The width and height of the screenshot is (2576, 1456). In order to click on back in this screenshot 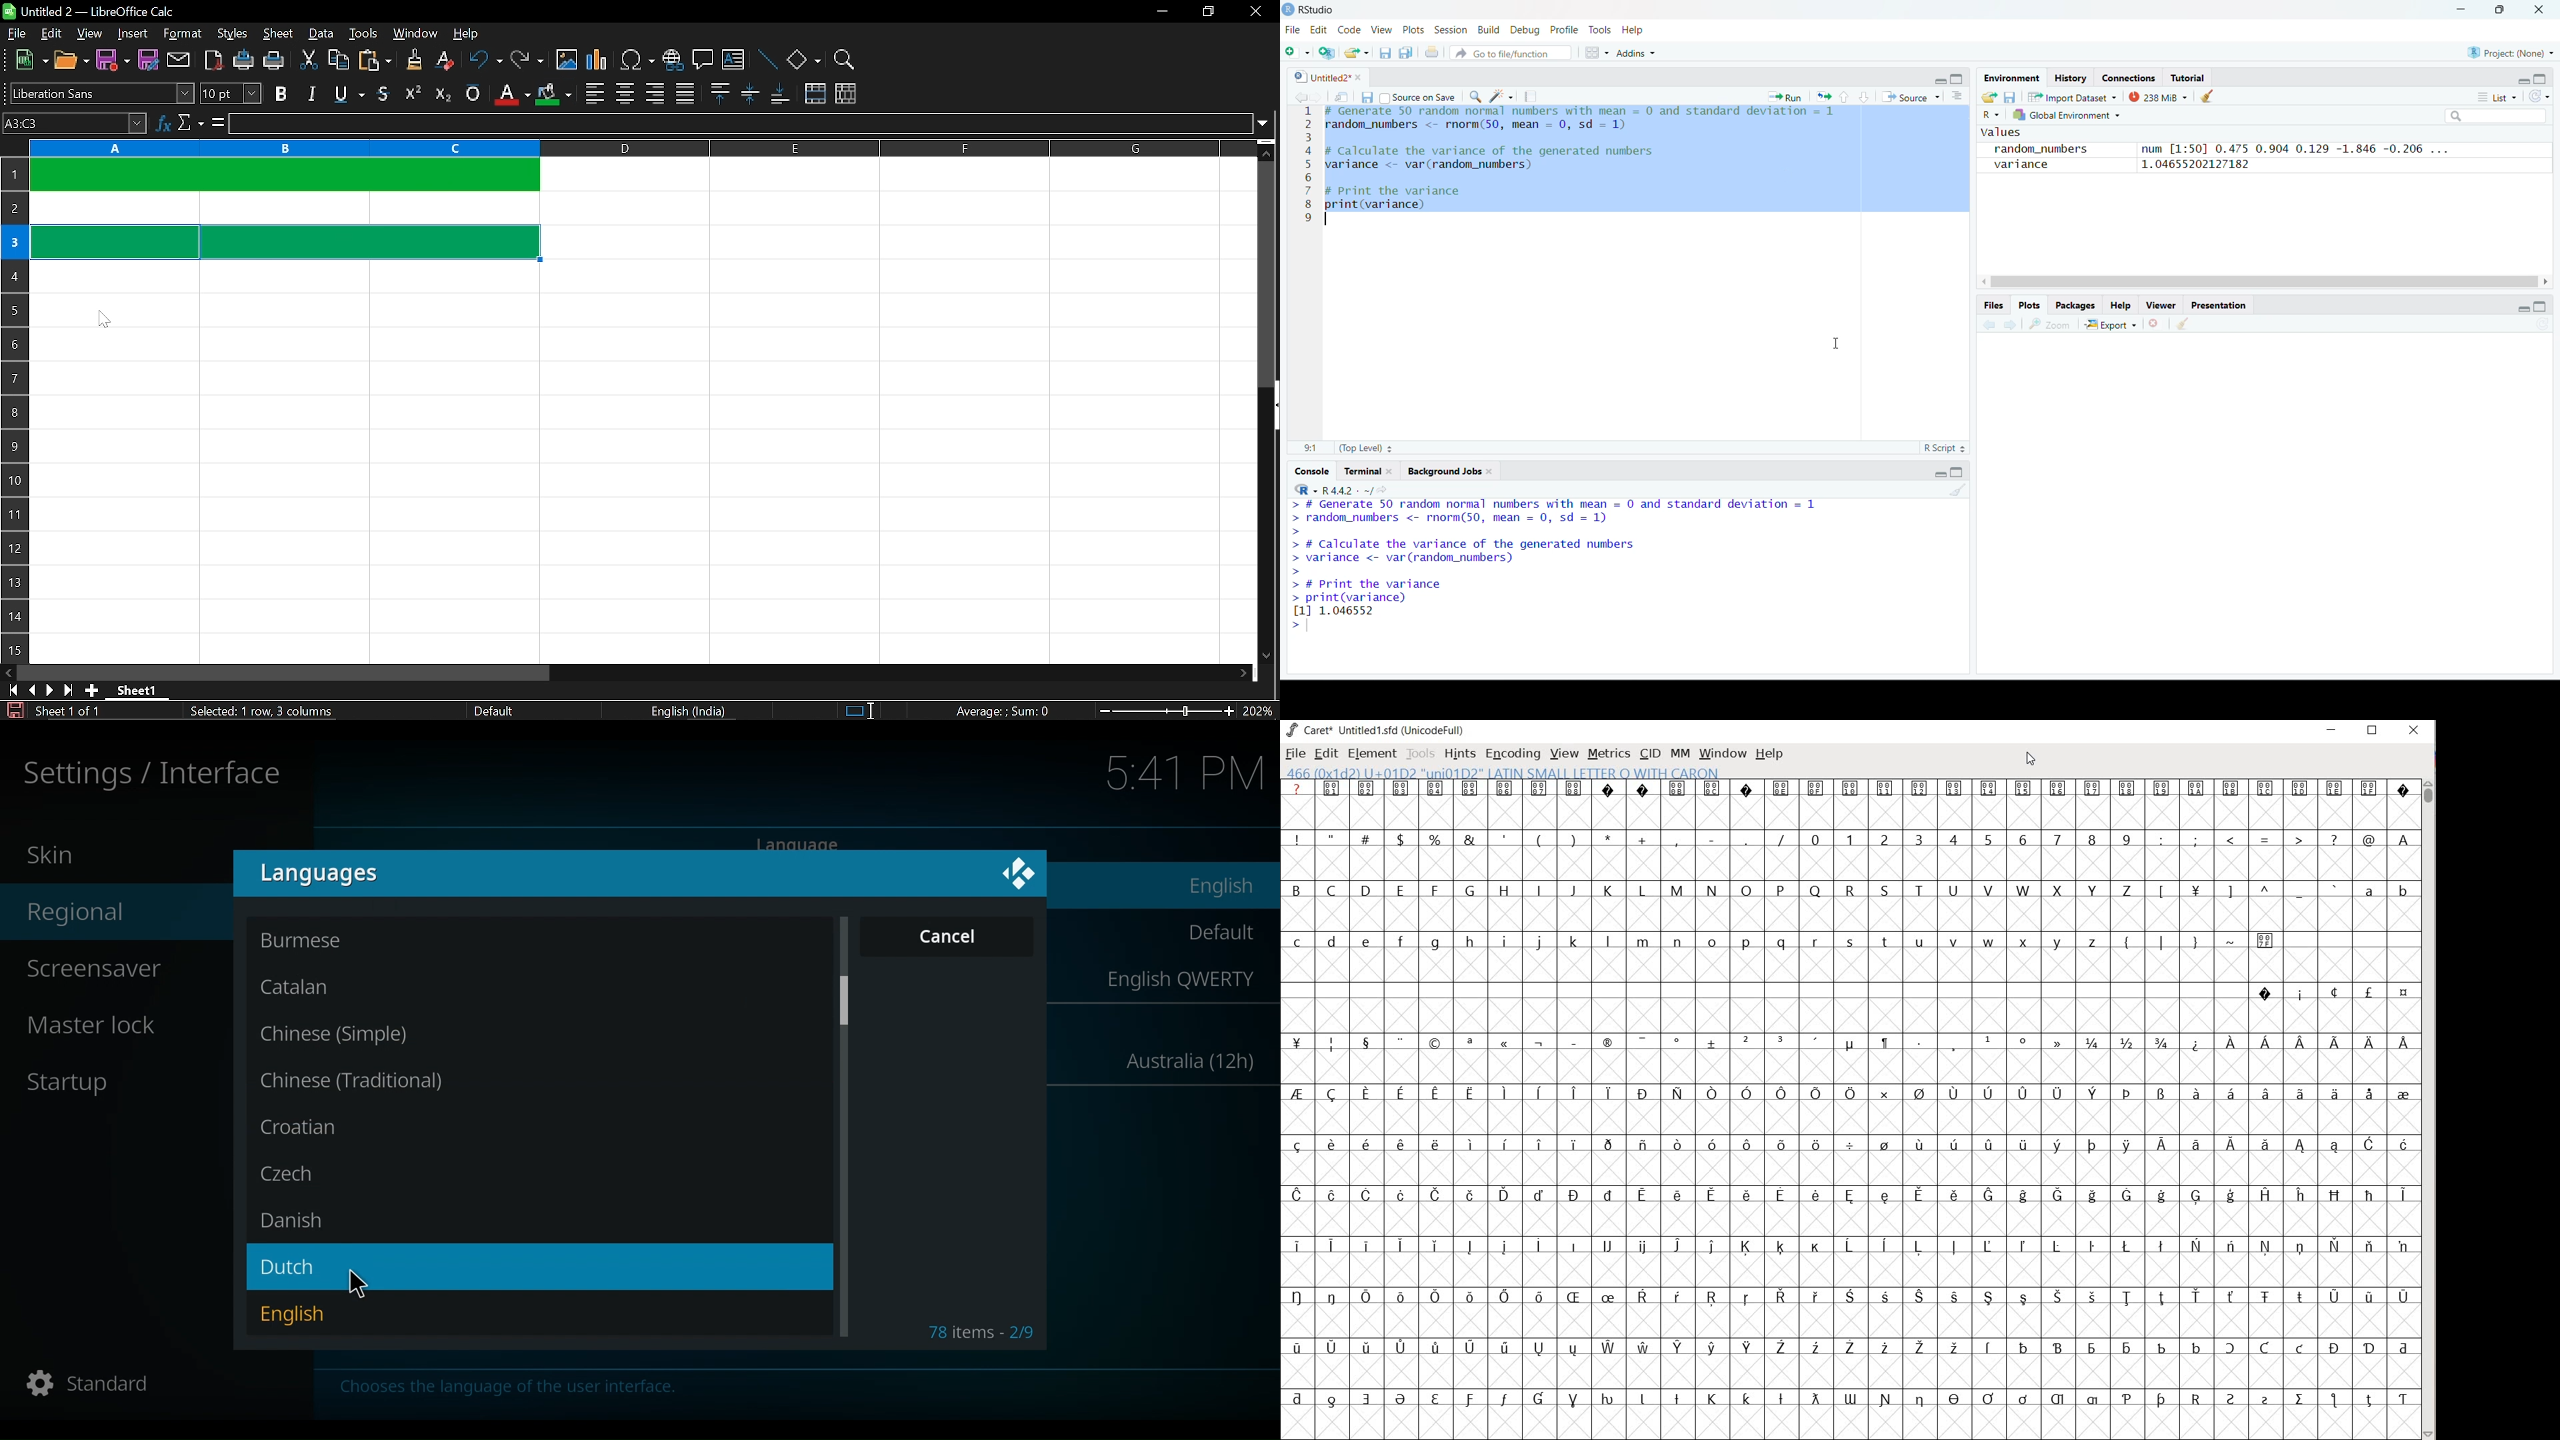, I will do `click(1988, 325)`.